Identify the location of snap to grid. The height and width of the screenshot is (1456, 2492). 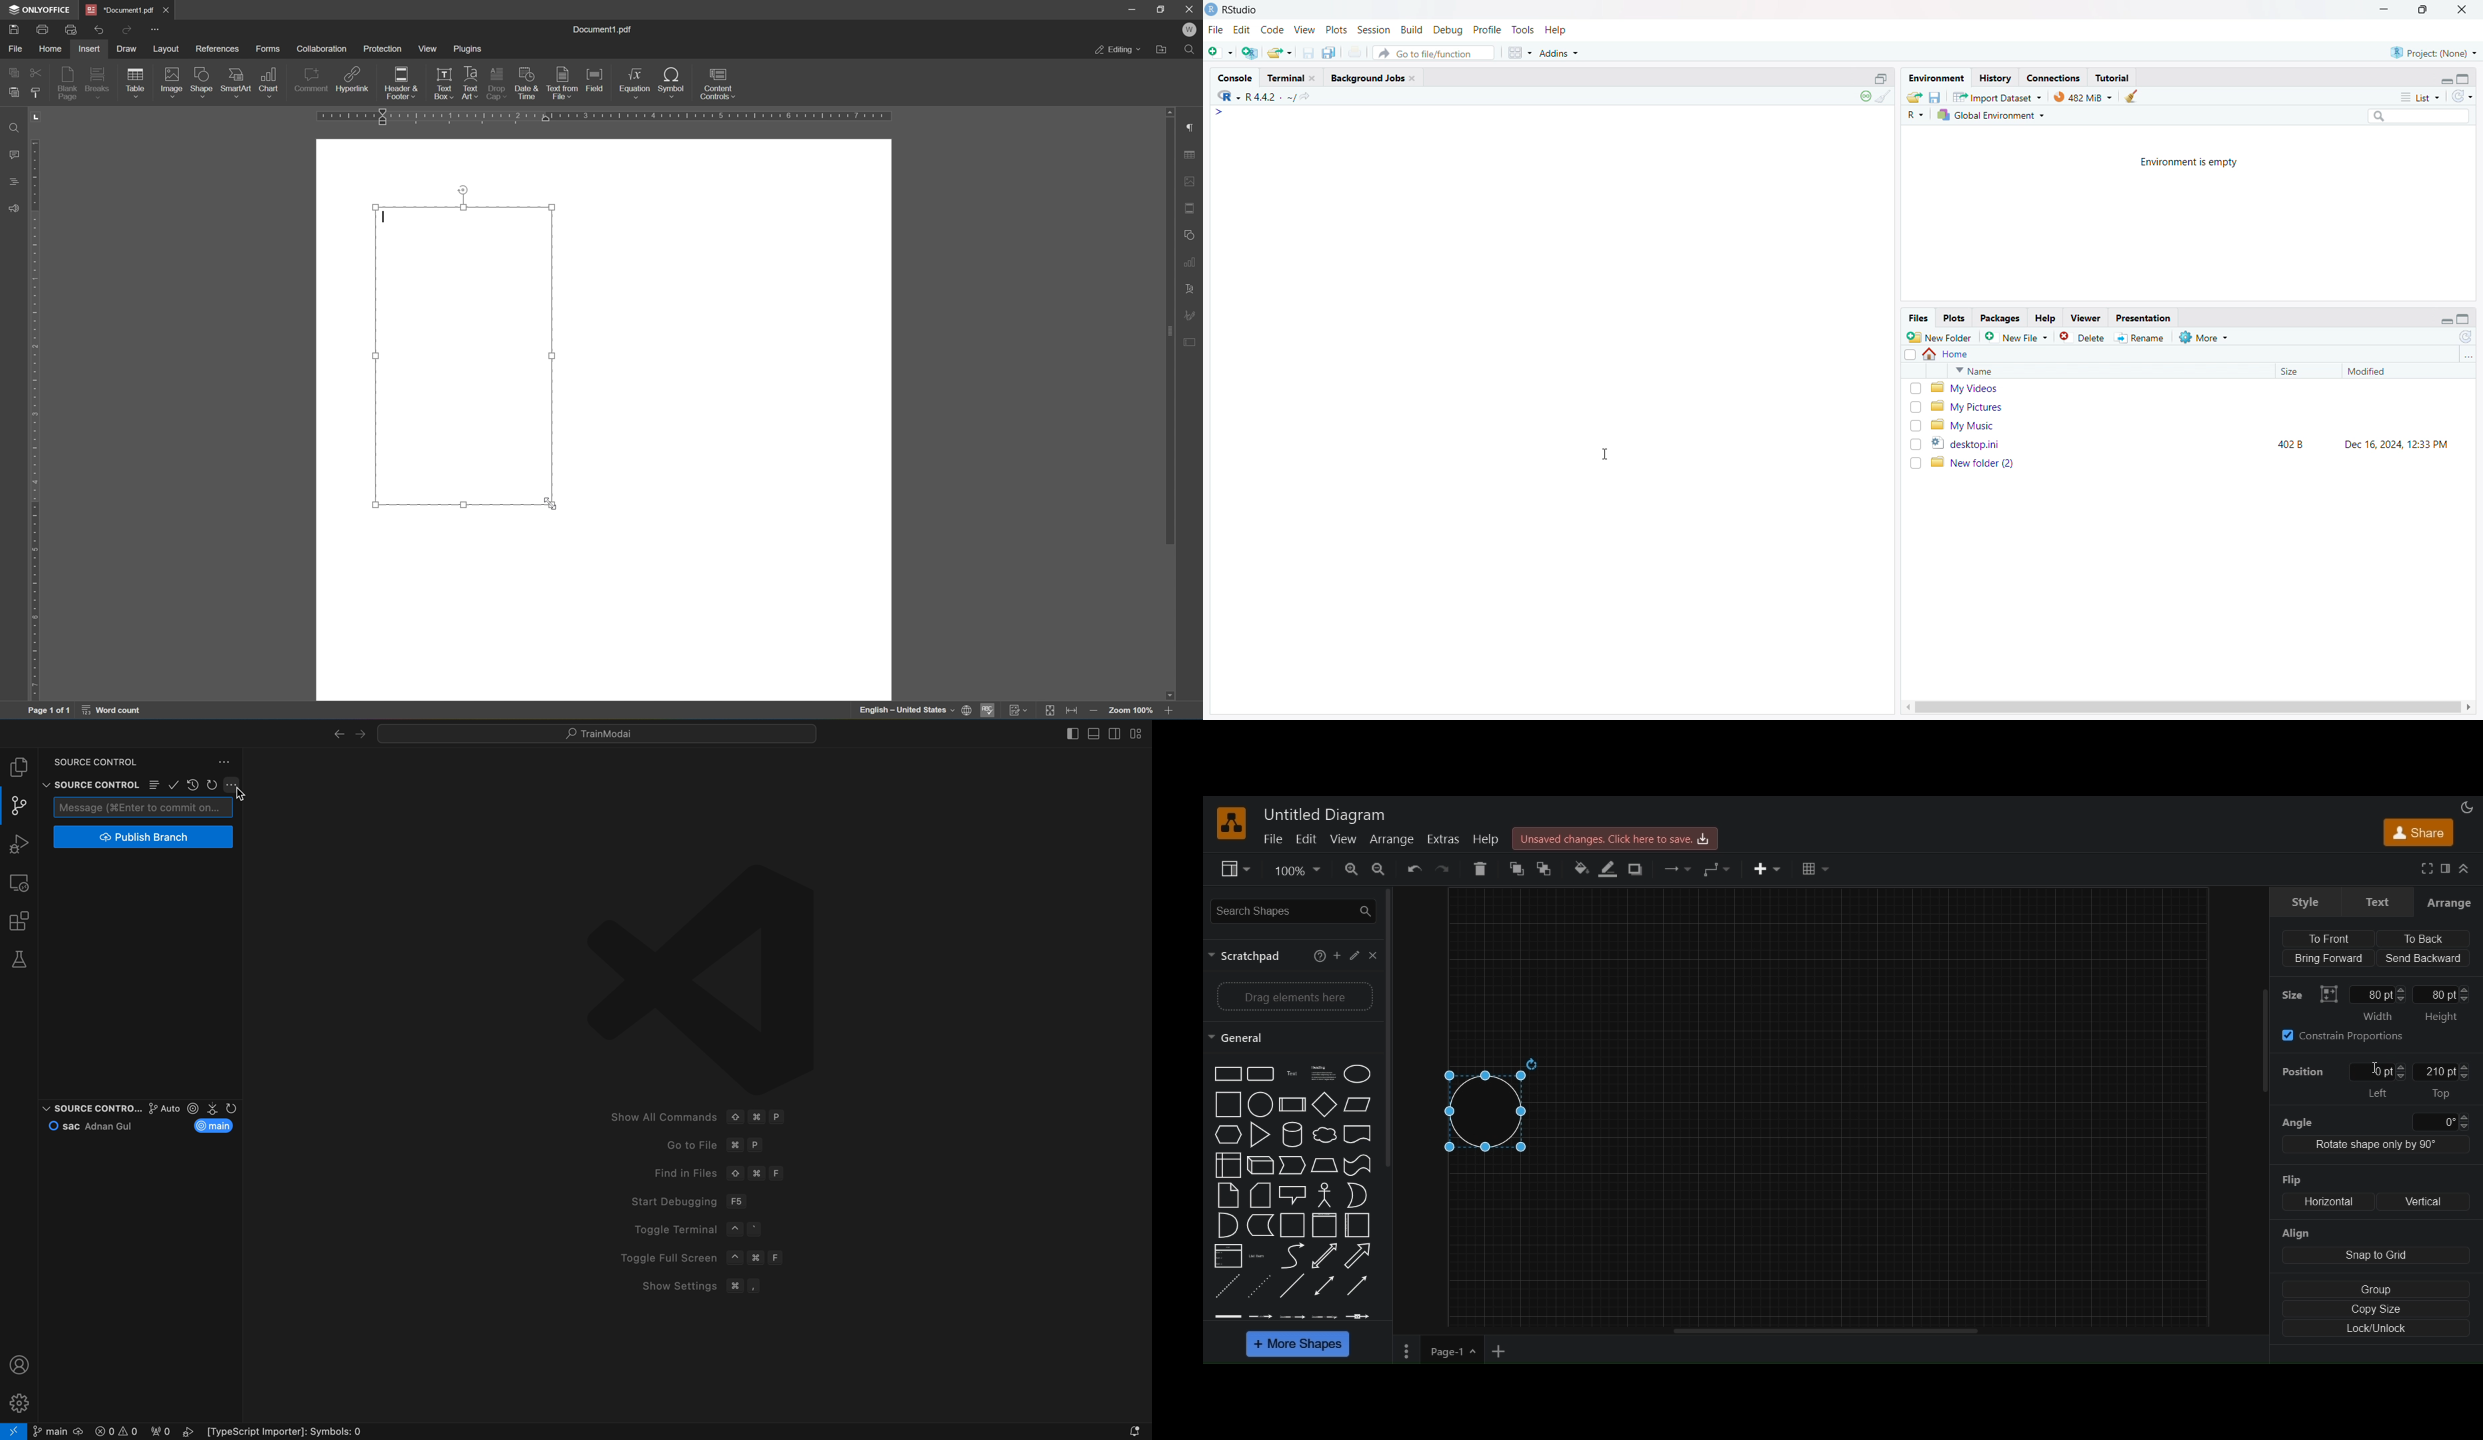
(2377, 1256).